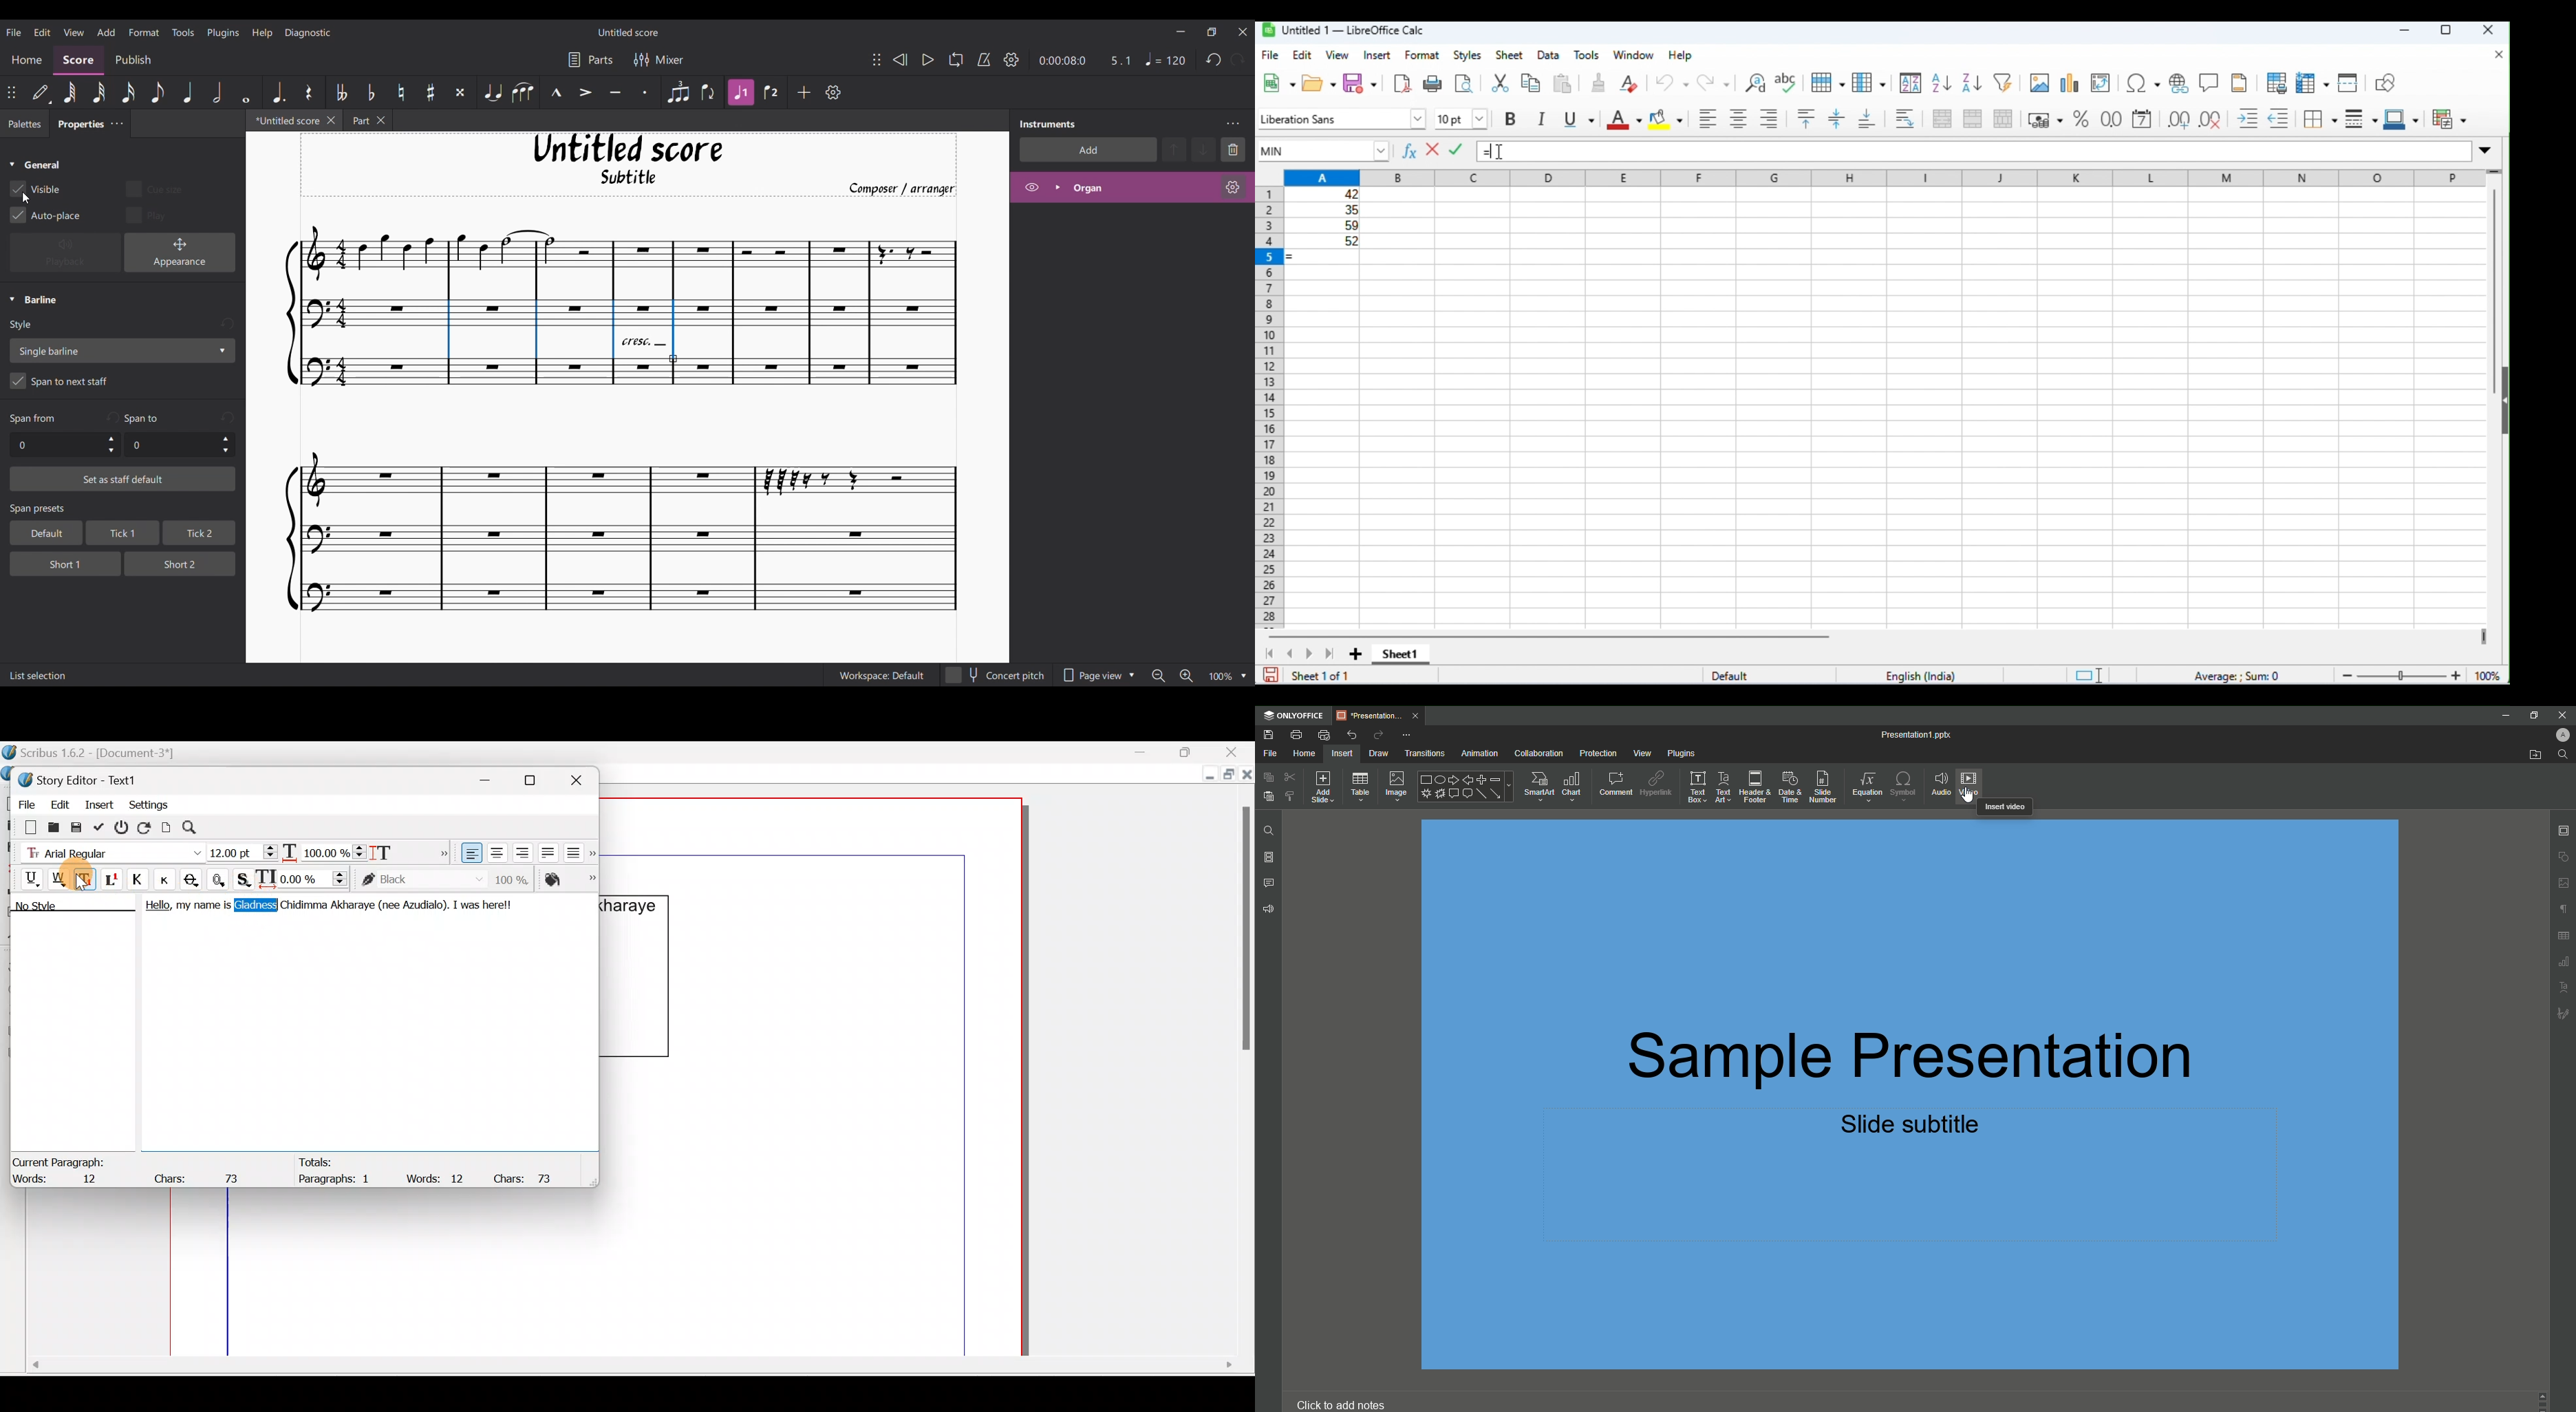  Describe the element at coordinates (1828, 82) in the screenshot. I see `row` at that location.